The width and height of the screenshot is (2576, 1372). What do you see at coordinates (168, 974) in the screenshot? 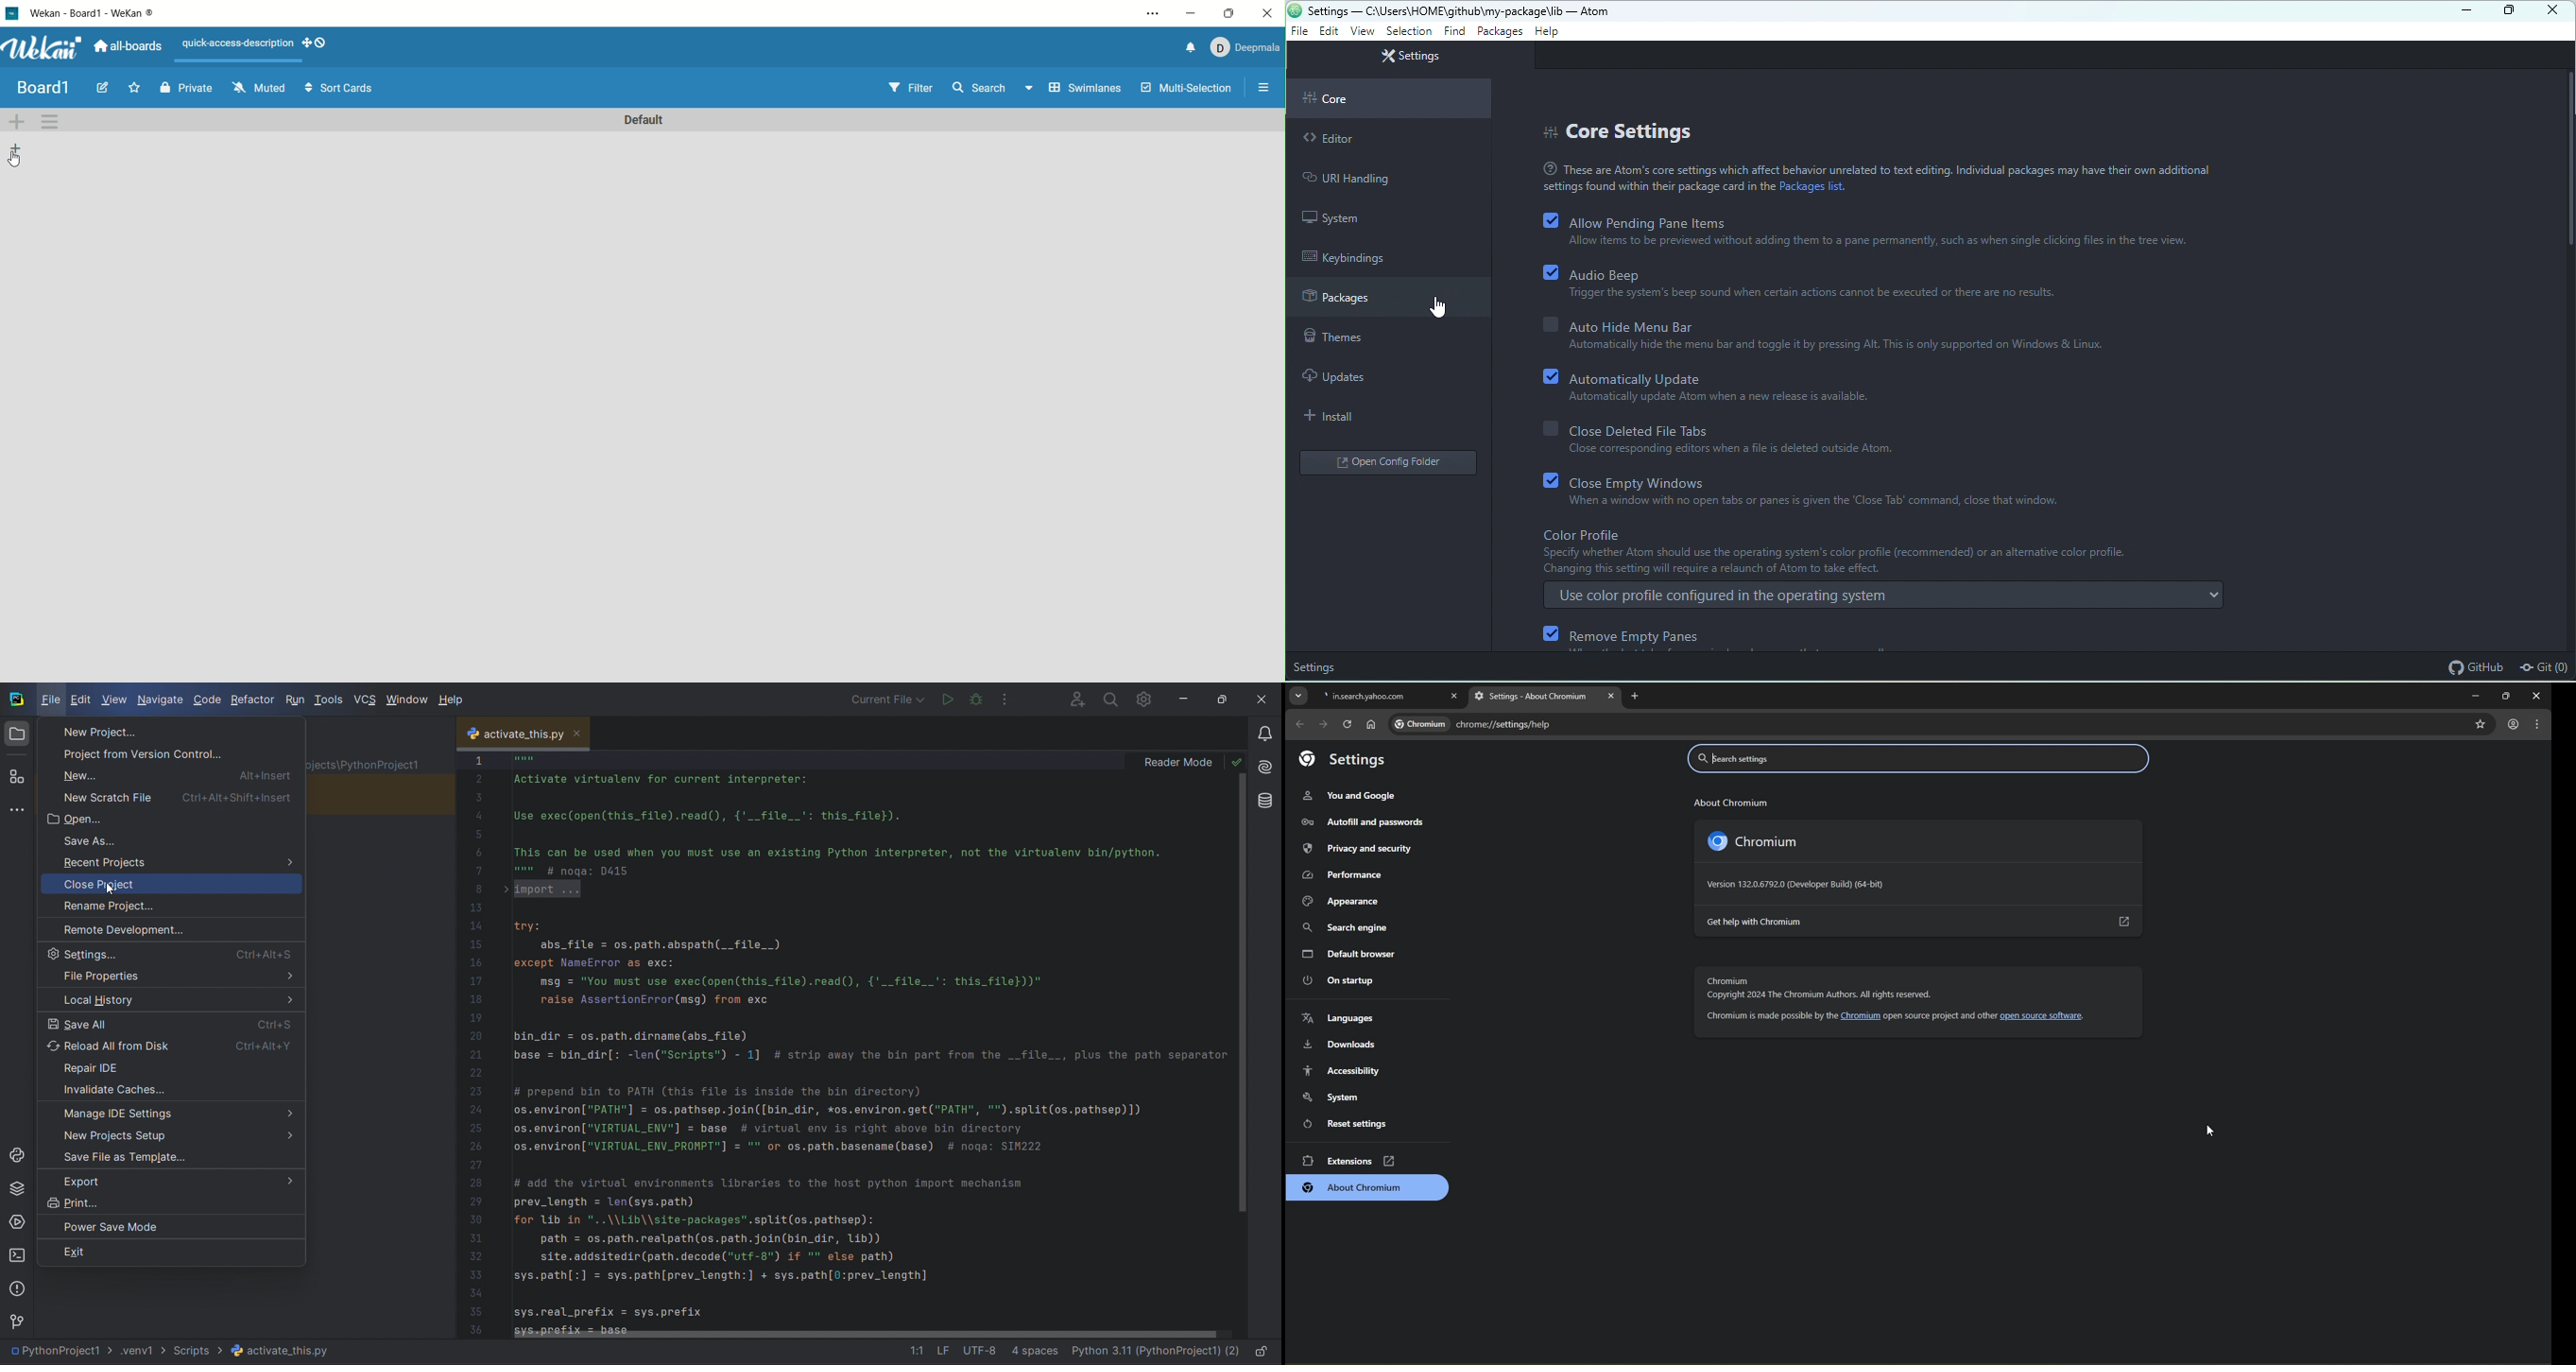
I see `file properties` at bounding box center [168, 974].